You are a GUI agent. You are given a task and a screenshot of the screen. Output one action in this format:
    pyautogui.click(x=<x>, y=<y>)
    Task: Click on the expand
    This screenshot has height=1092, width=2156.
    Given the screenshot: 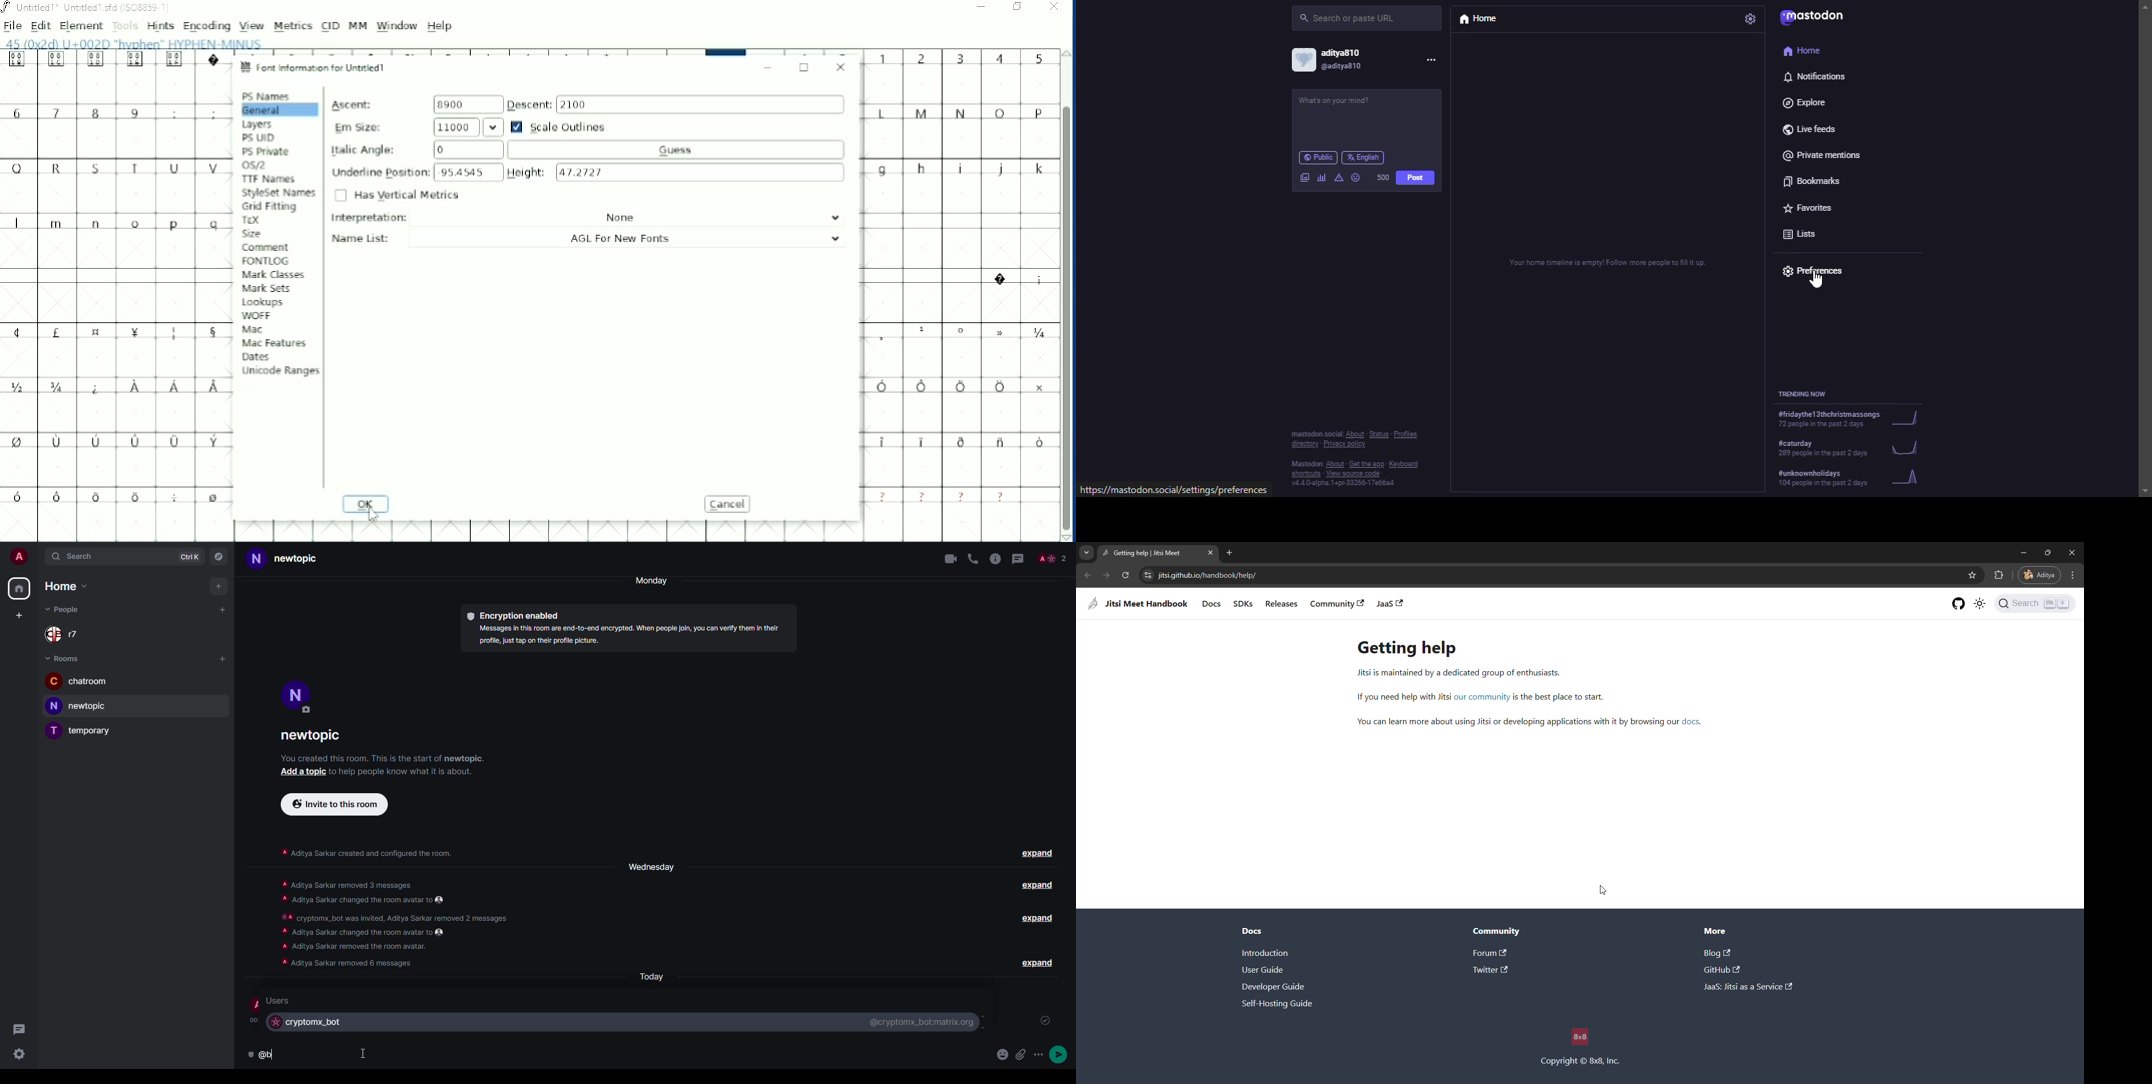 What is the action you would take?
    pyautogui.click(x=1041, y=919)
    